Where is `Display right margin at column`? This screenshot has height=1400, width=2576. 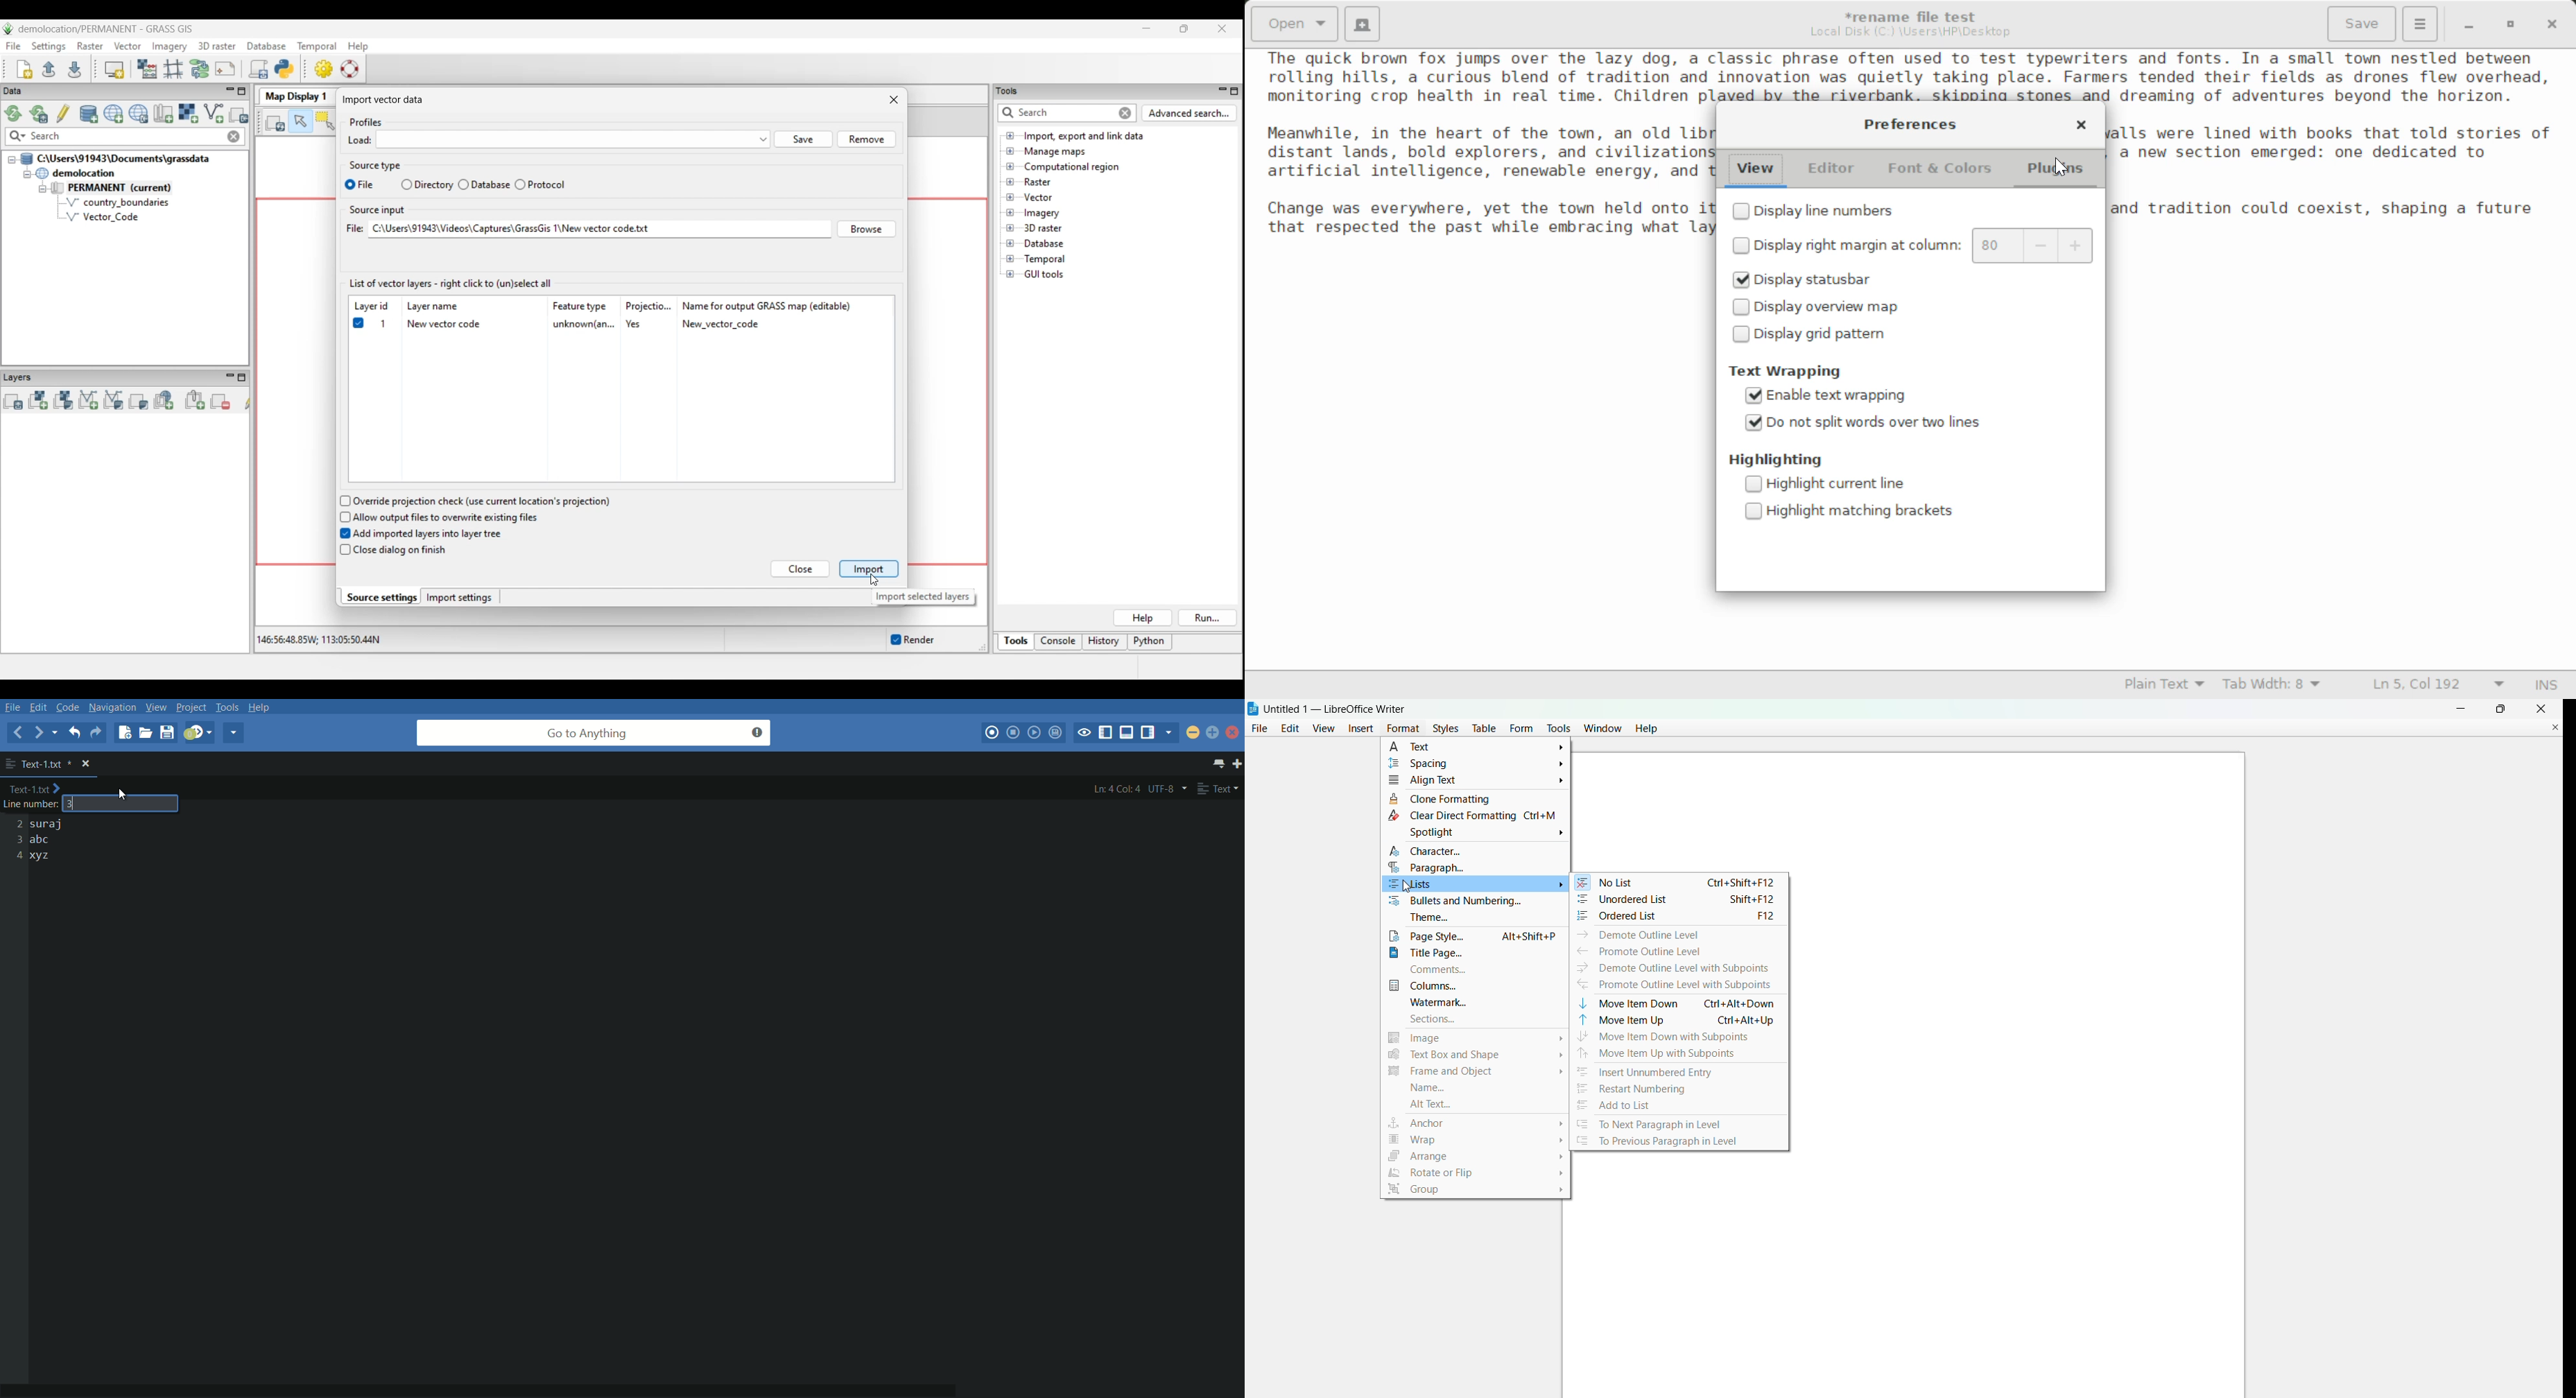
Display right margin at column is located at coordinates (1844, 247).